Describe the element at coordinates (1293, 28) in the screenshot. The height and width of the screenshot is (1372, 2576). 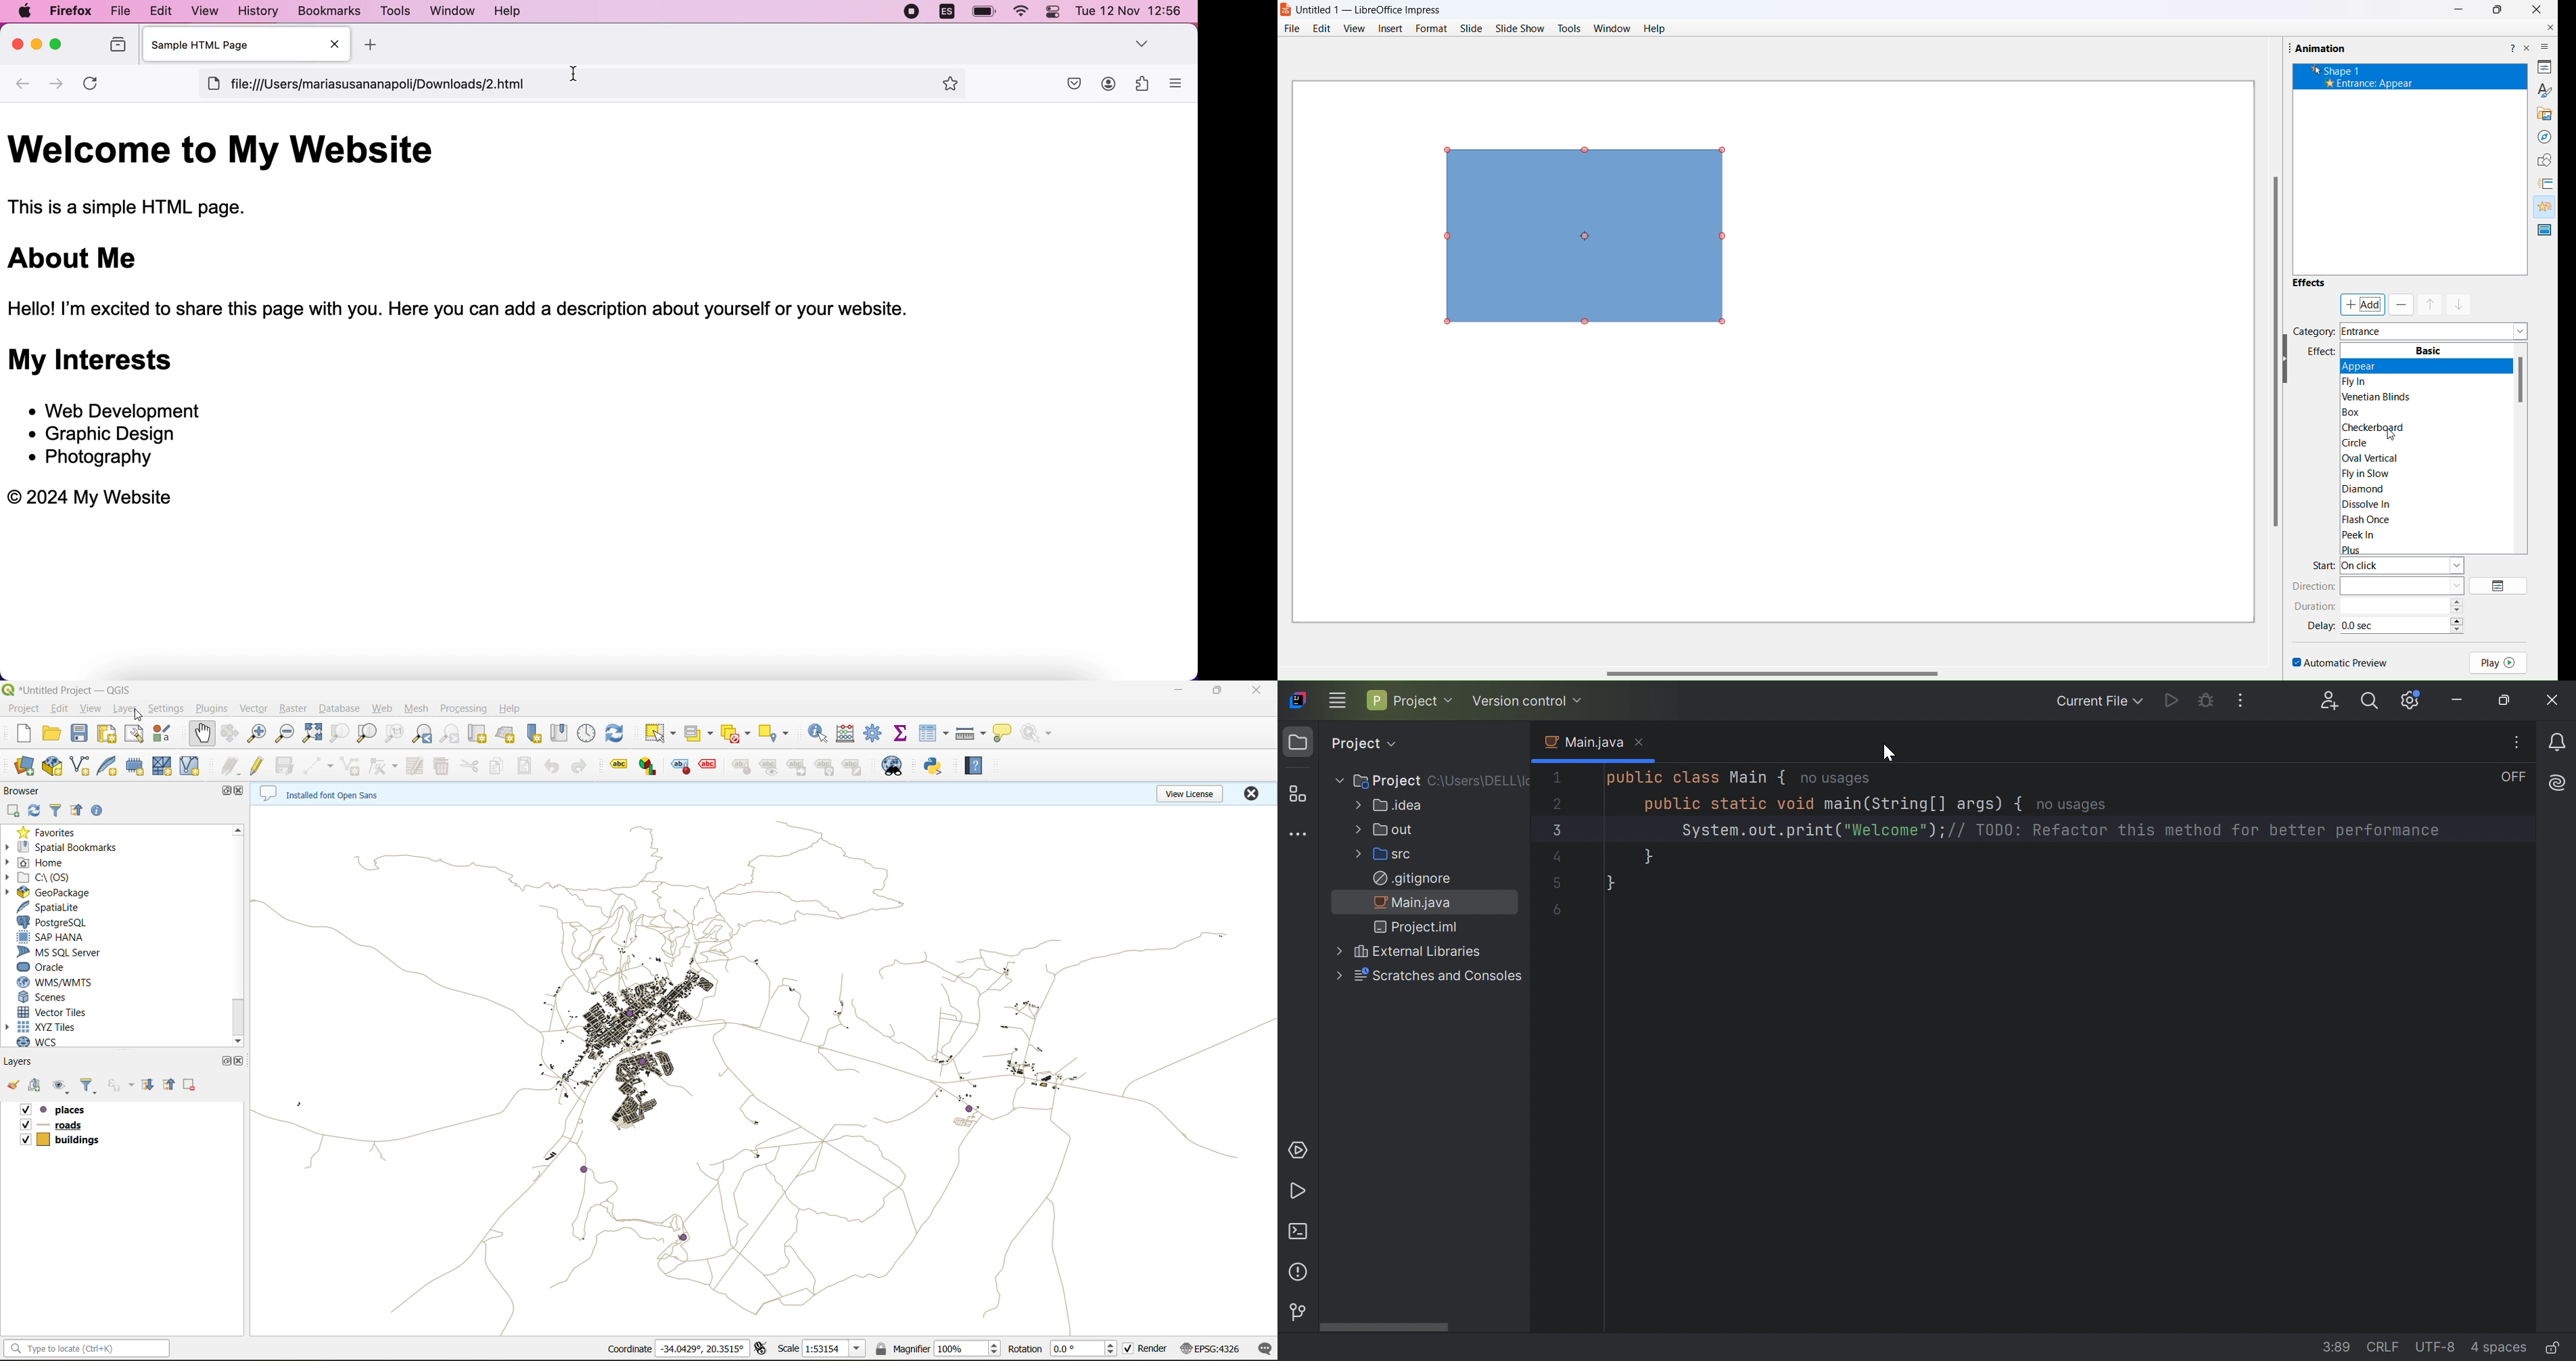
I see `file` at that location.